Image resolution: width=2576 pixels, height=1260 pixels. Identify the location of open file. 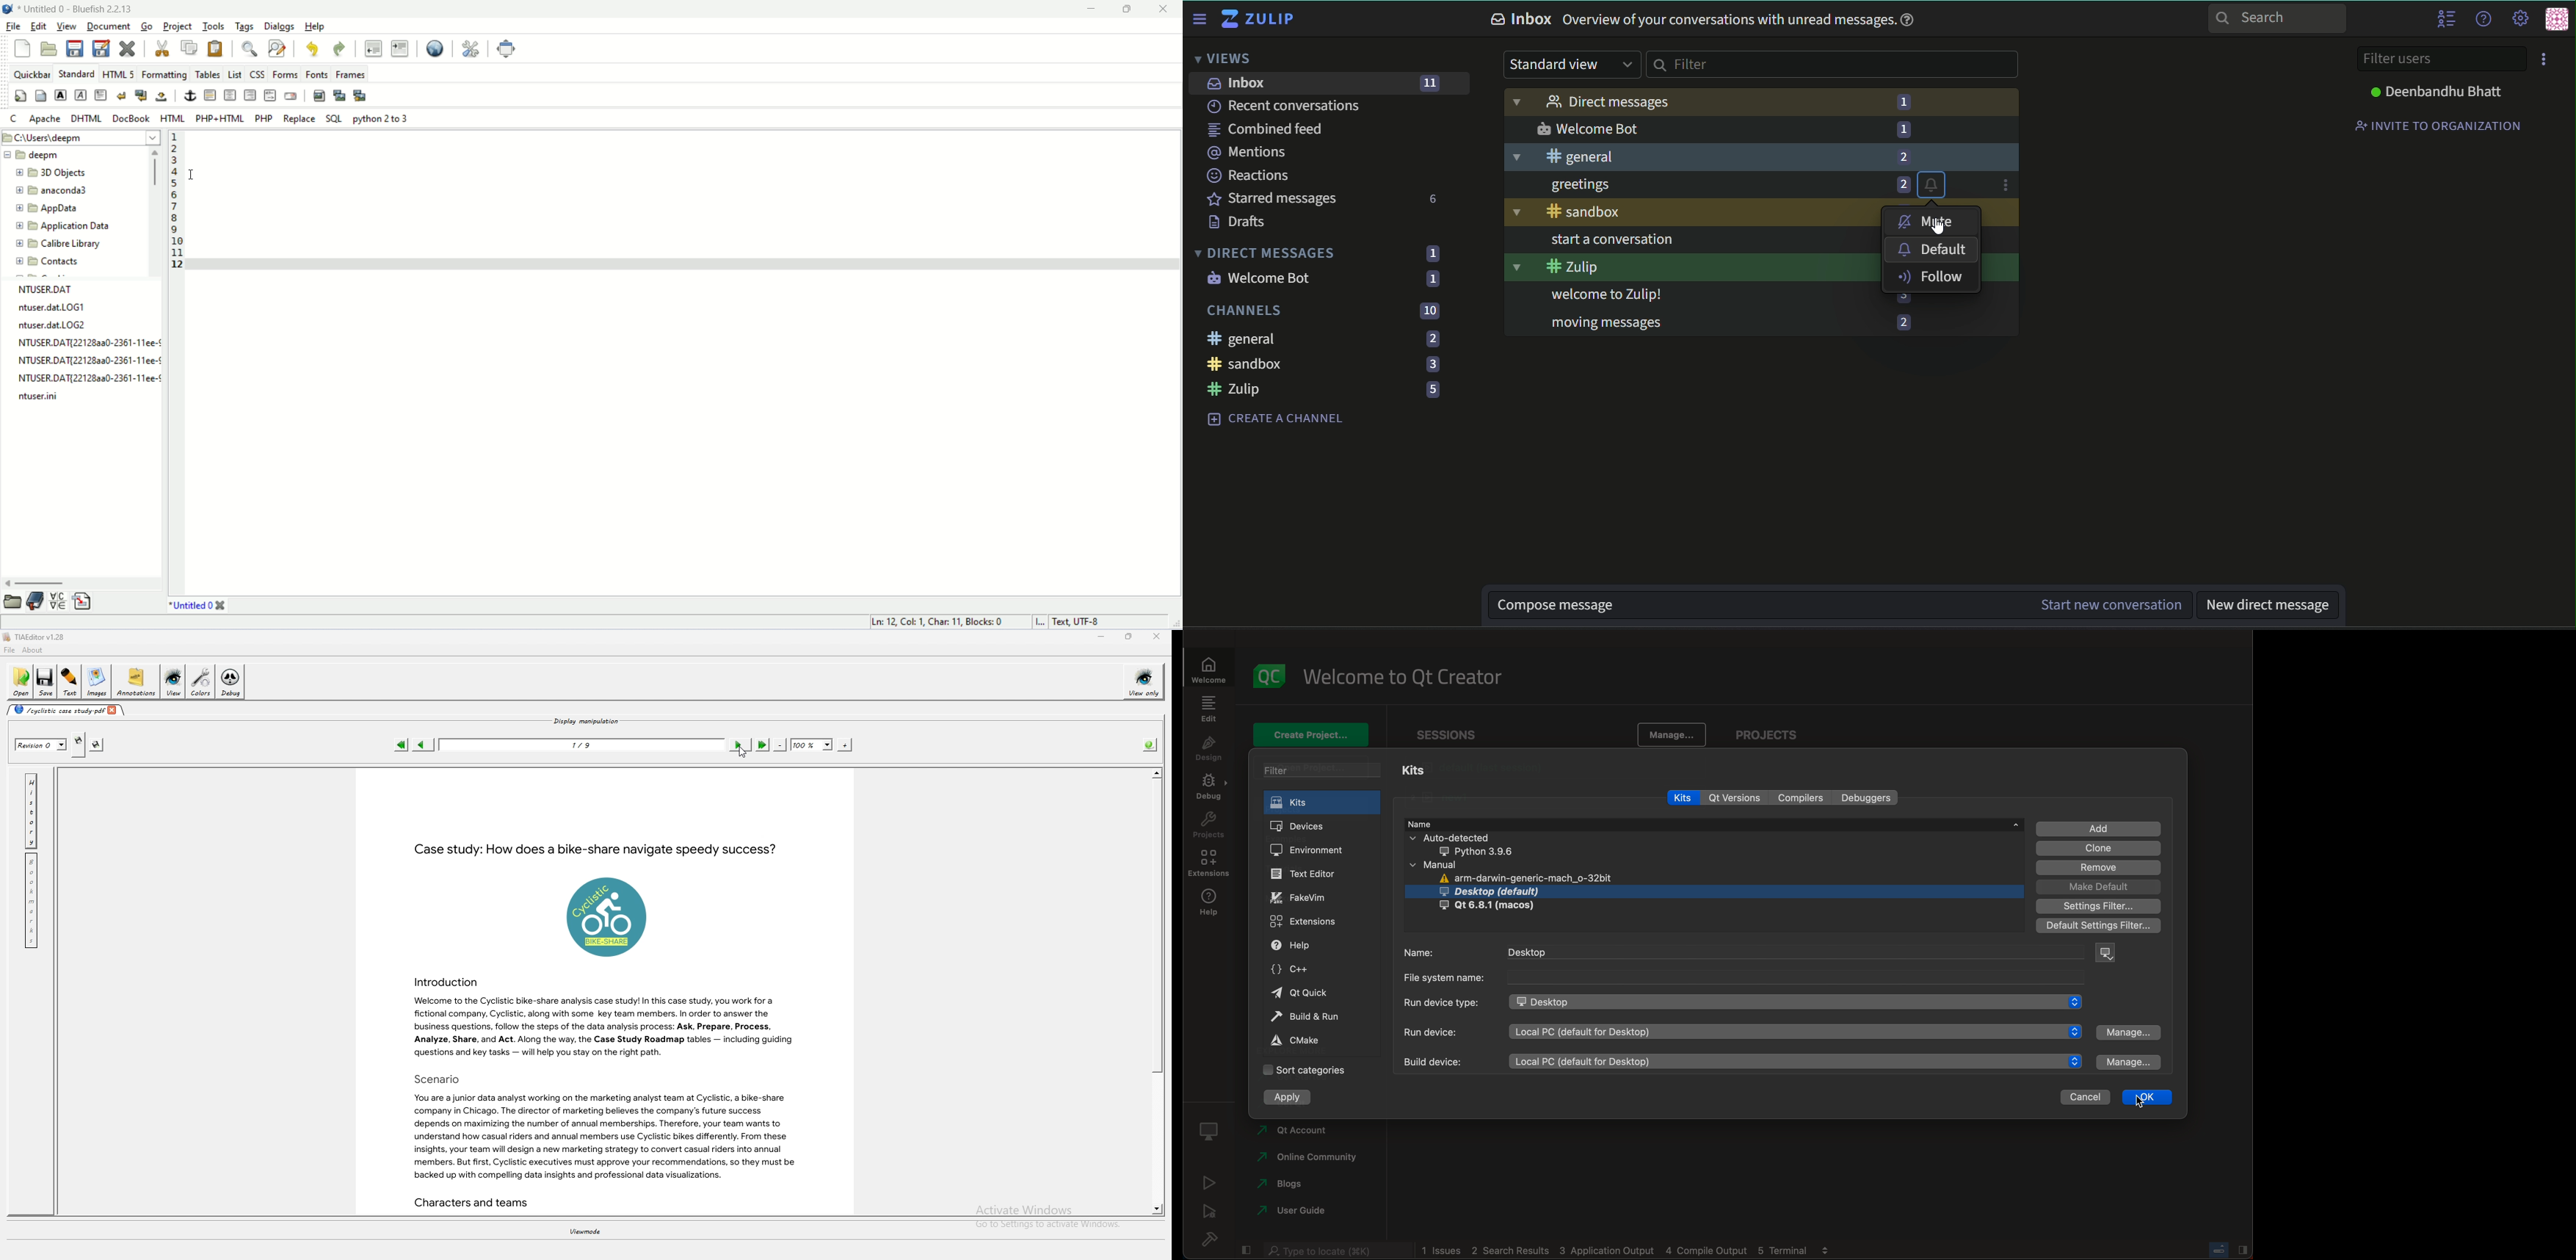
(47, 47).